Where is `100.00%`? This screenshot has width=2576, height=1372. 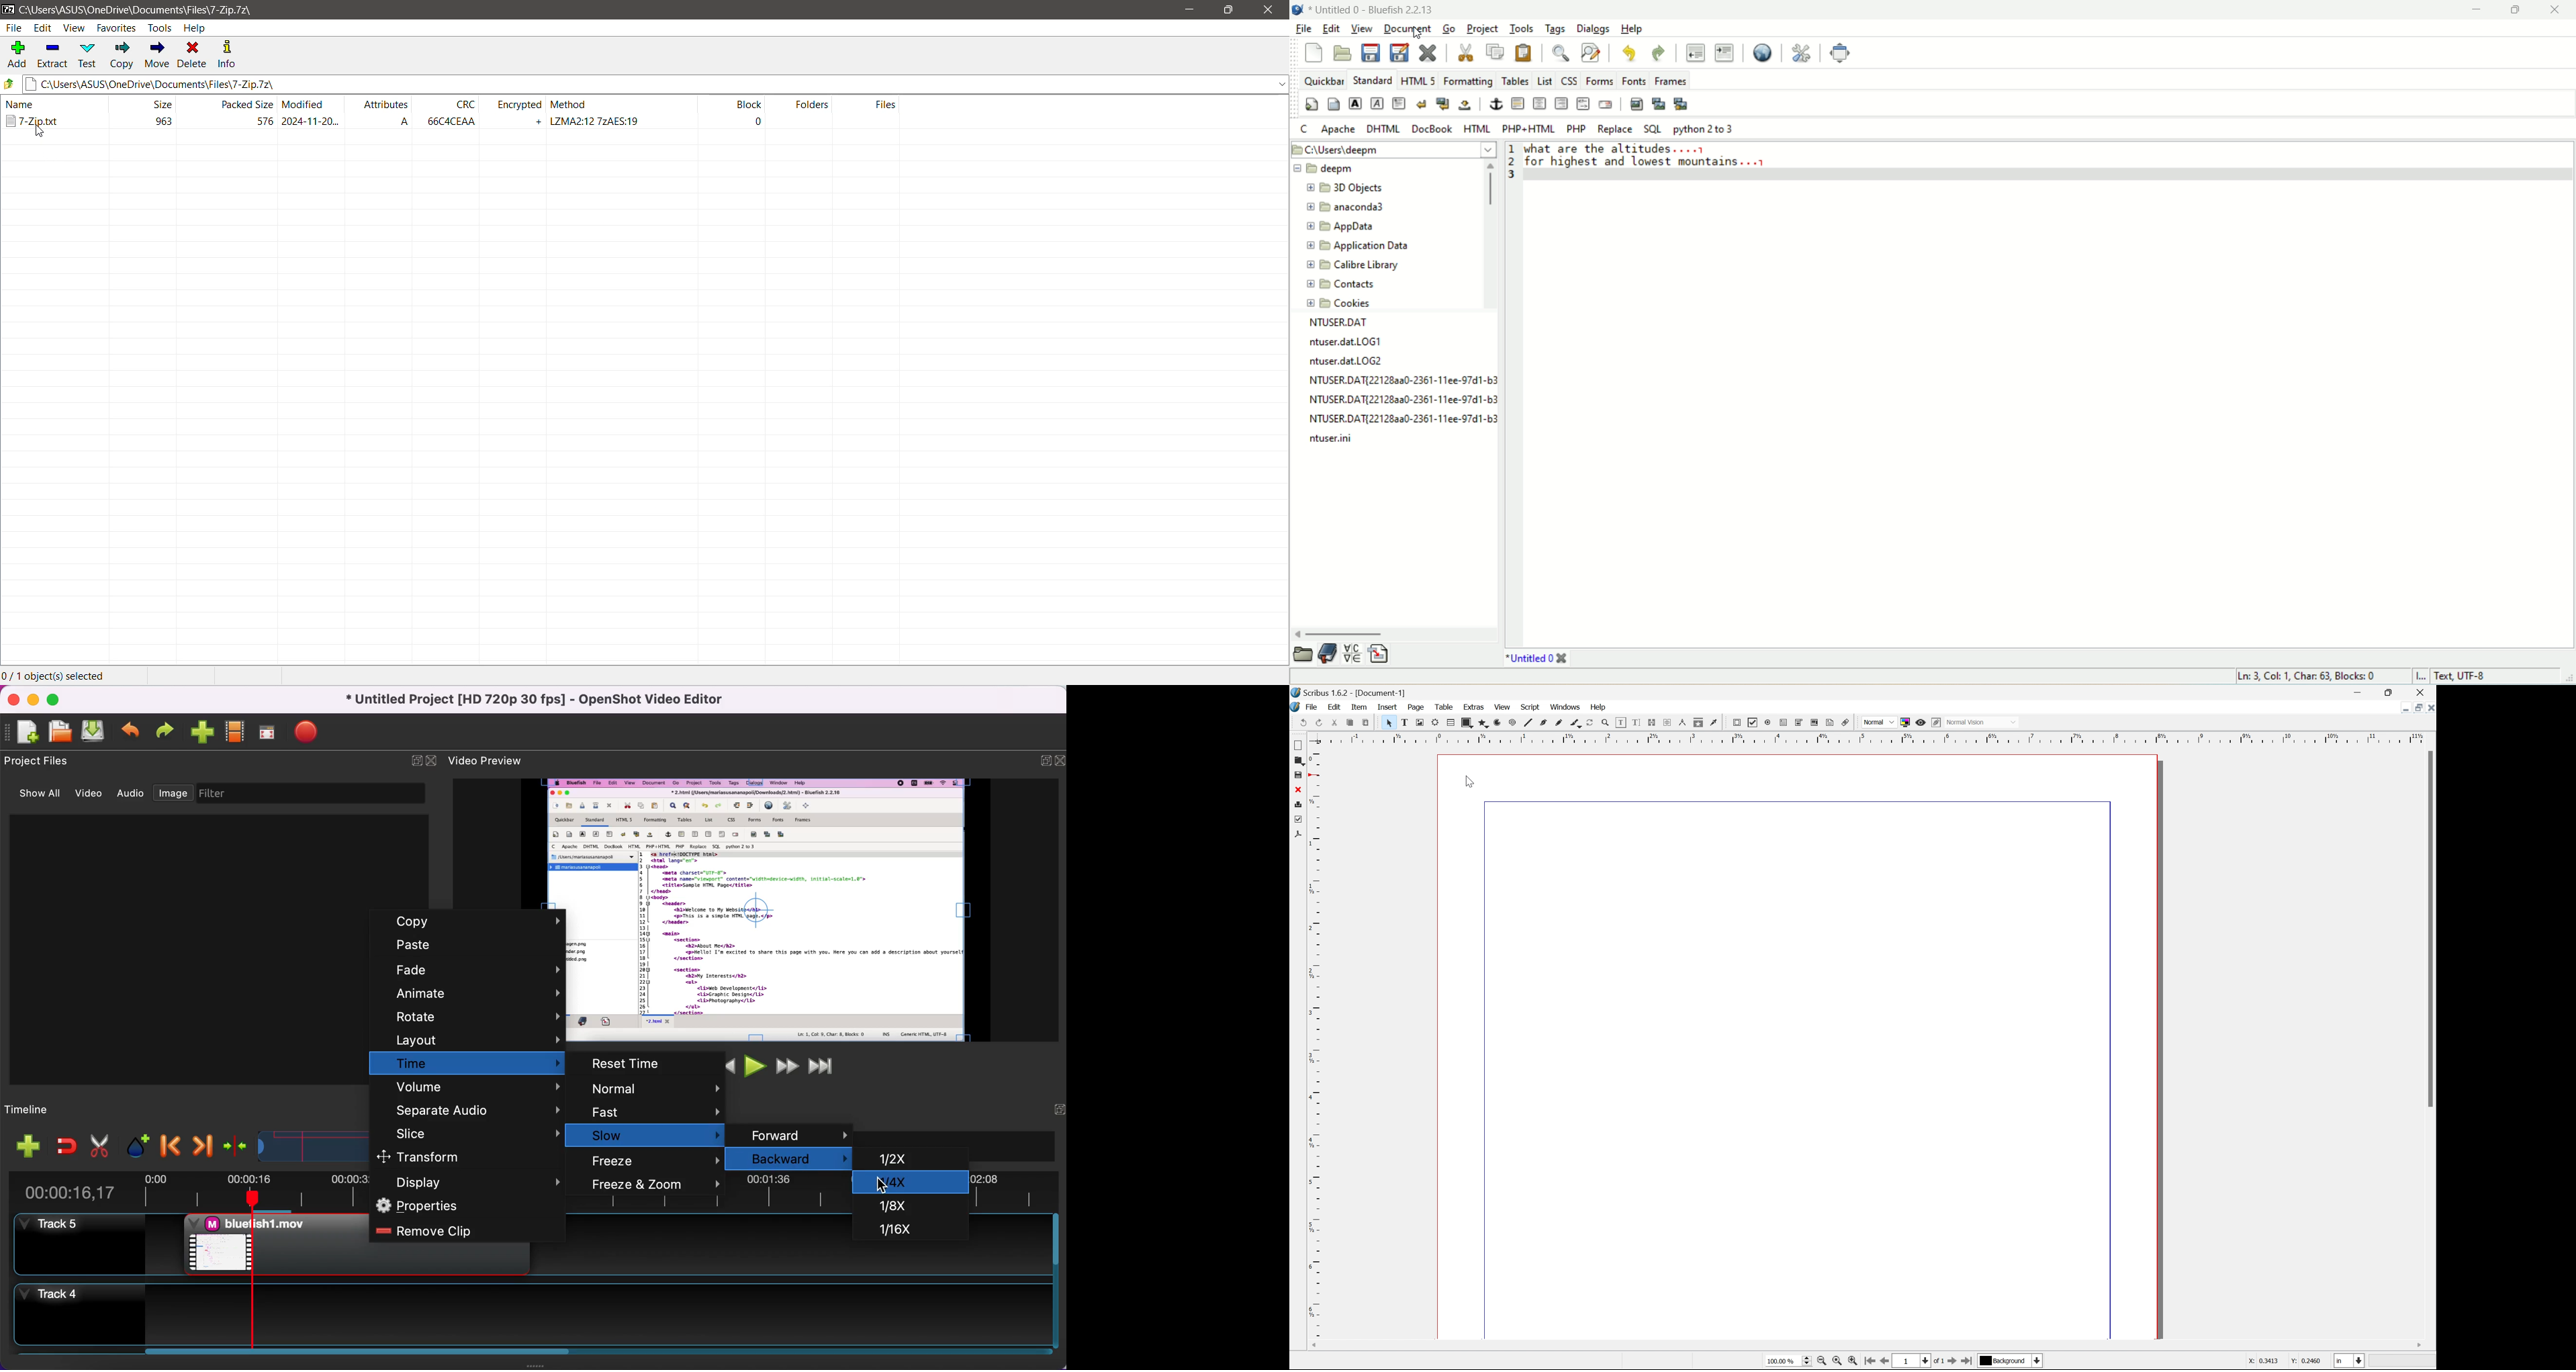 100.00% is located at coordinates (1787, 1361).